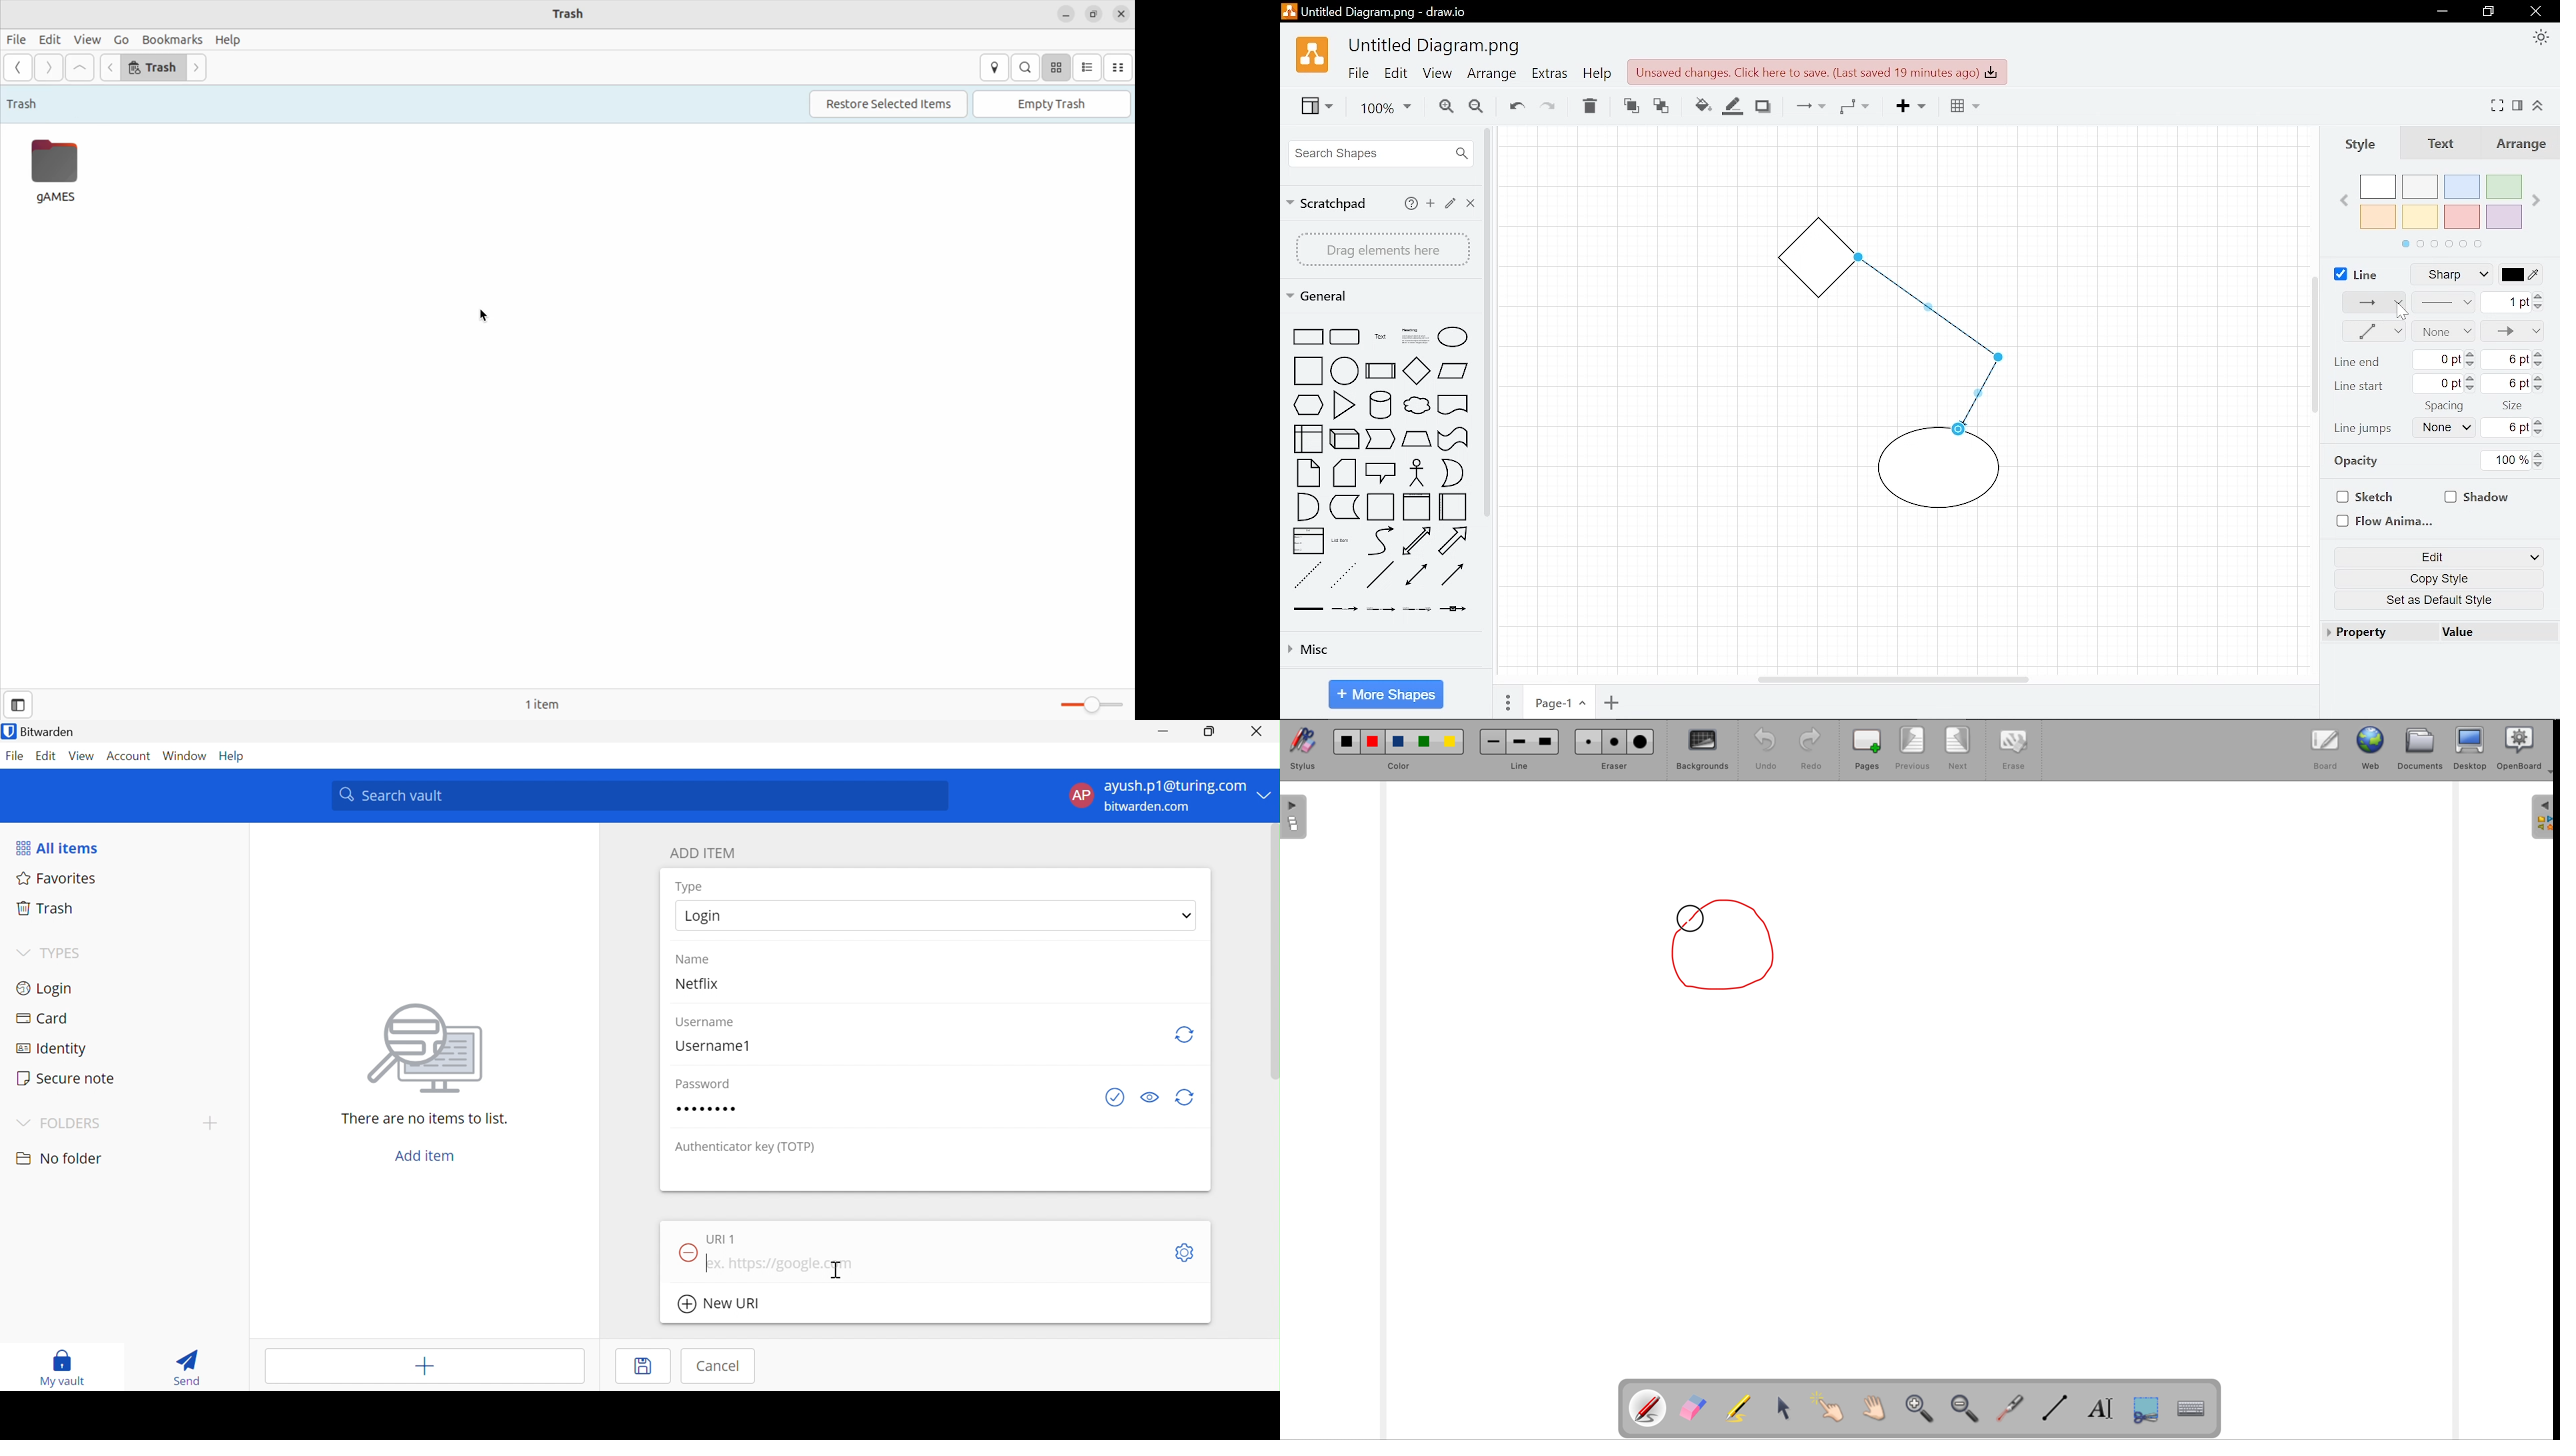 The width and height of the screenshot is (2576, 1456). What do you see at coordinates (1396, 76) in the screenshot?
I see `Edit` at bounding box center [1396, 76].